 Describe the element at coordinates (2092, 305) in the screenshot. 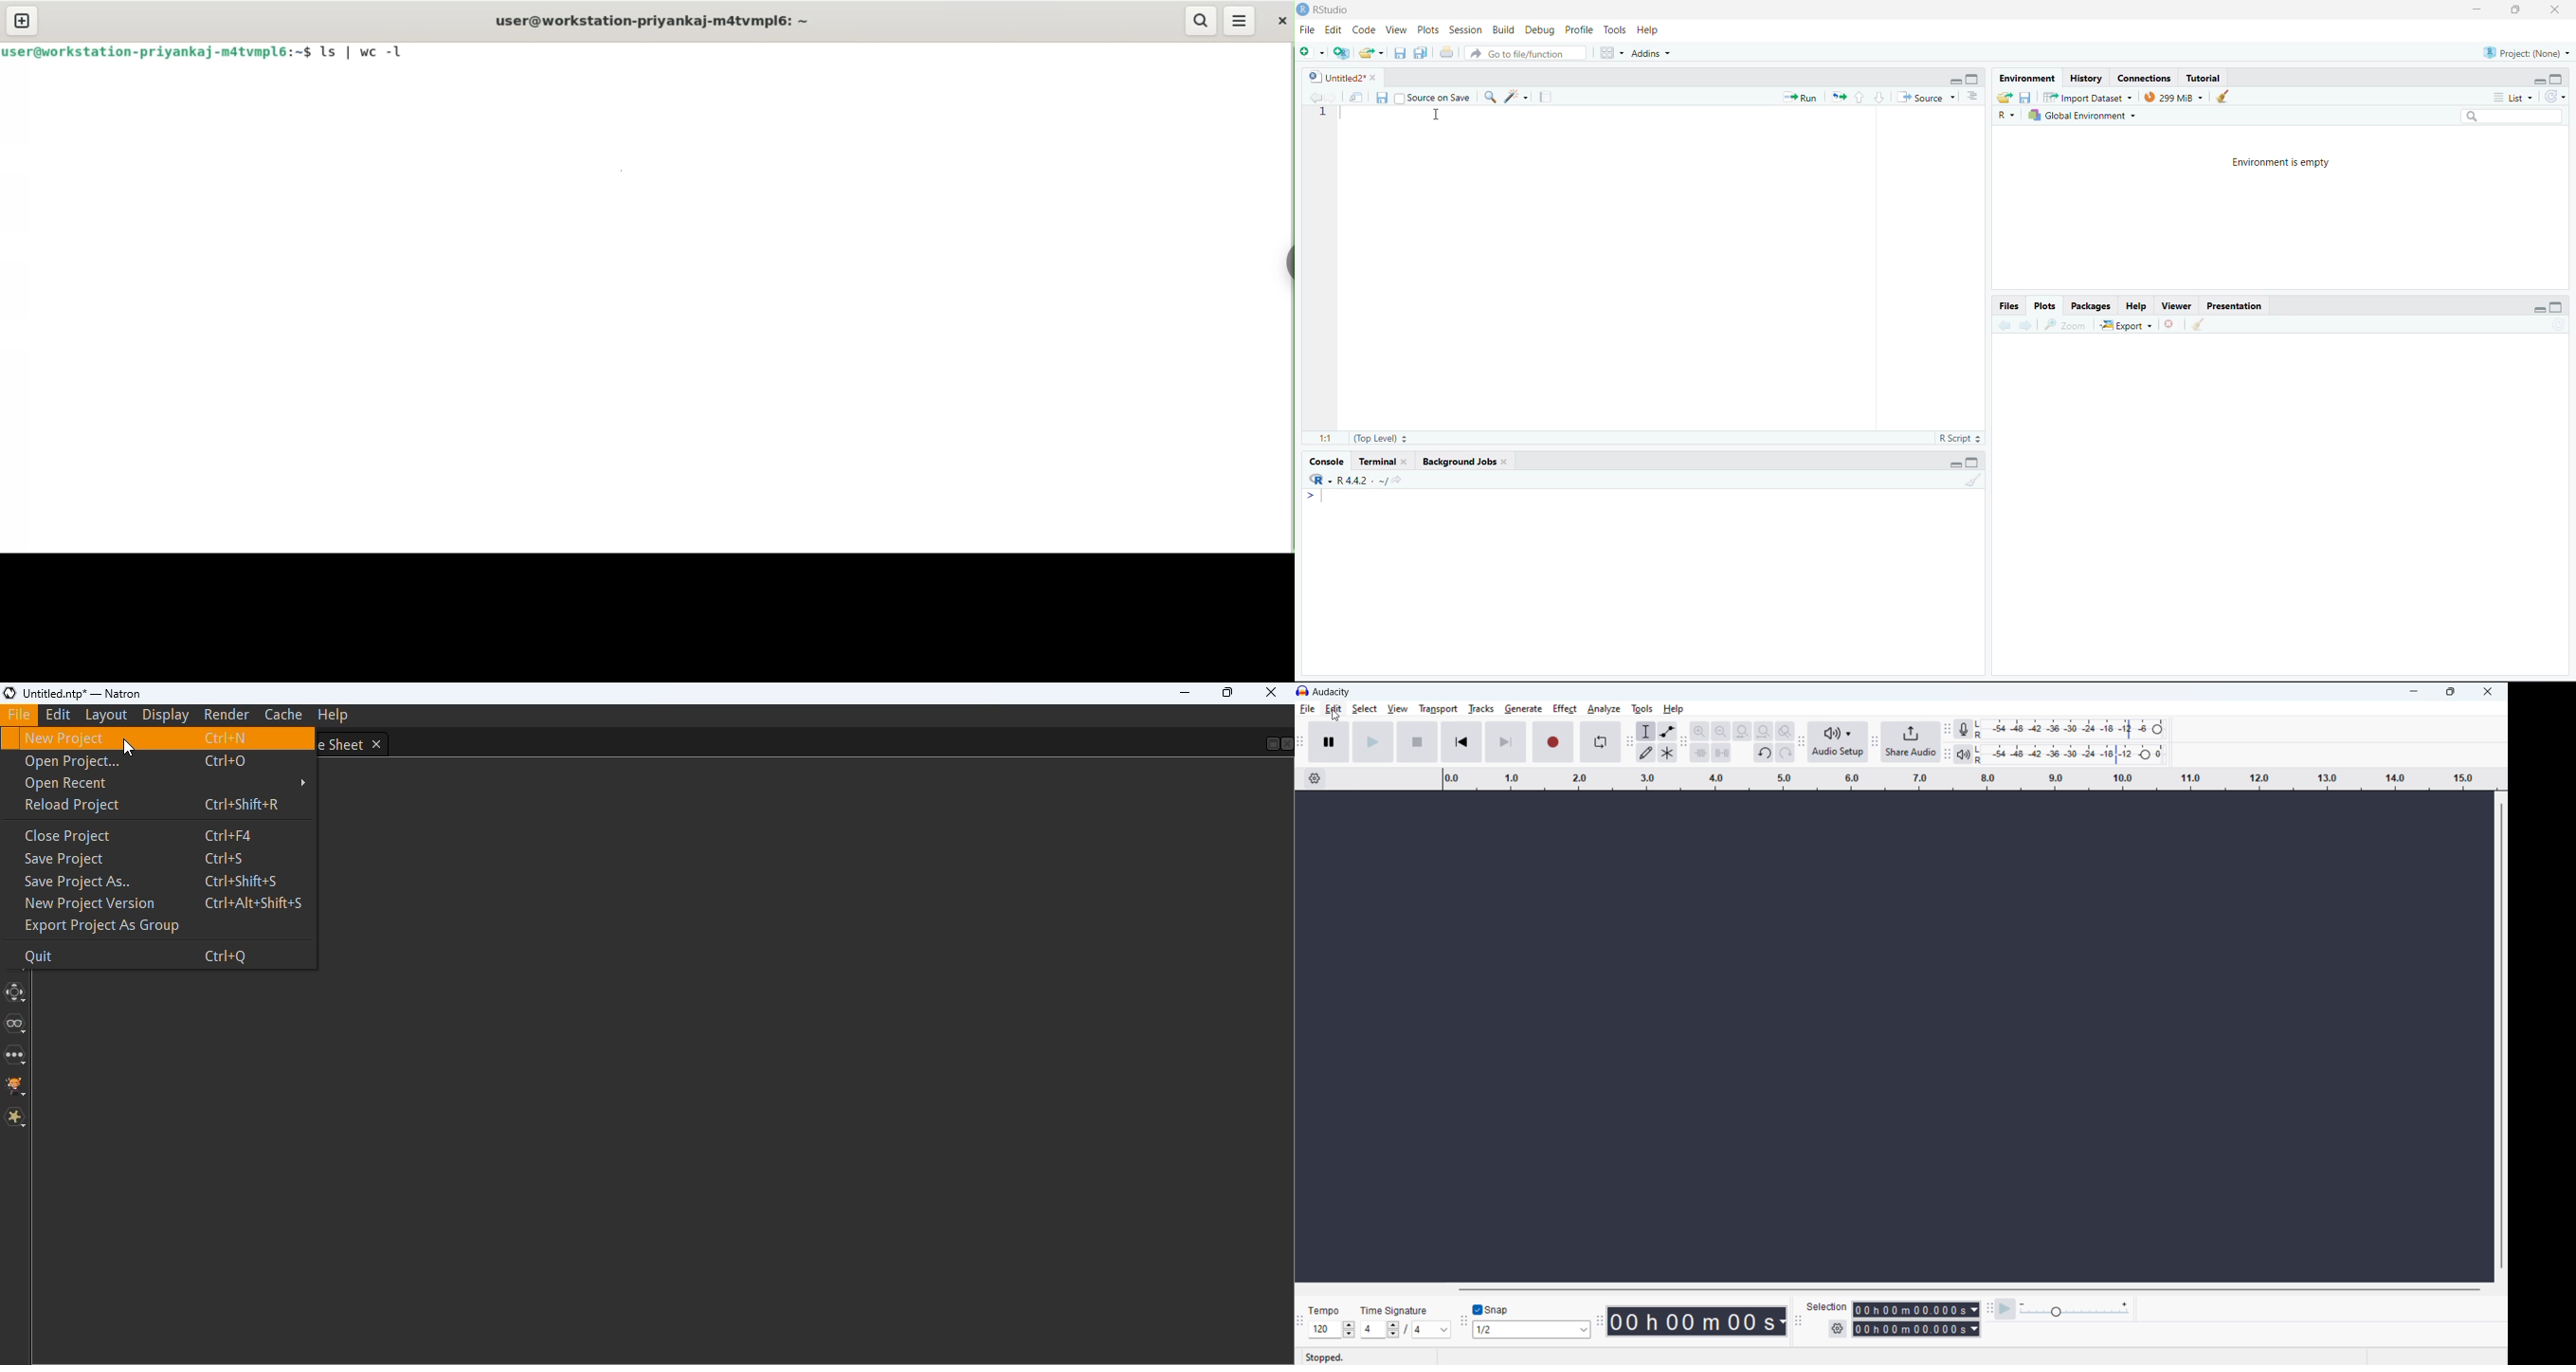

I see `Packages` at that location.